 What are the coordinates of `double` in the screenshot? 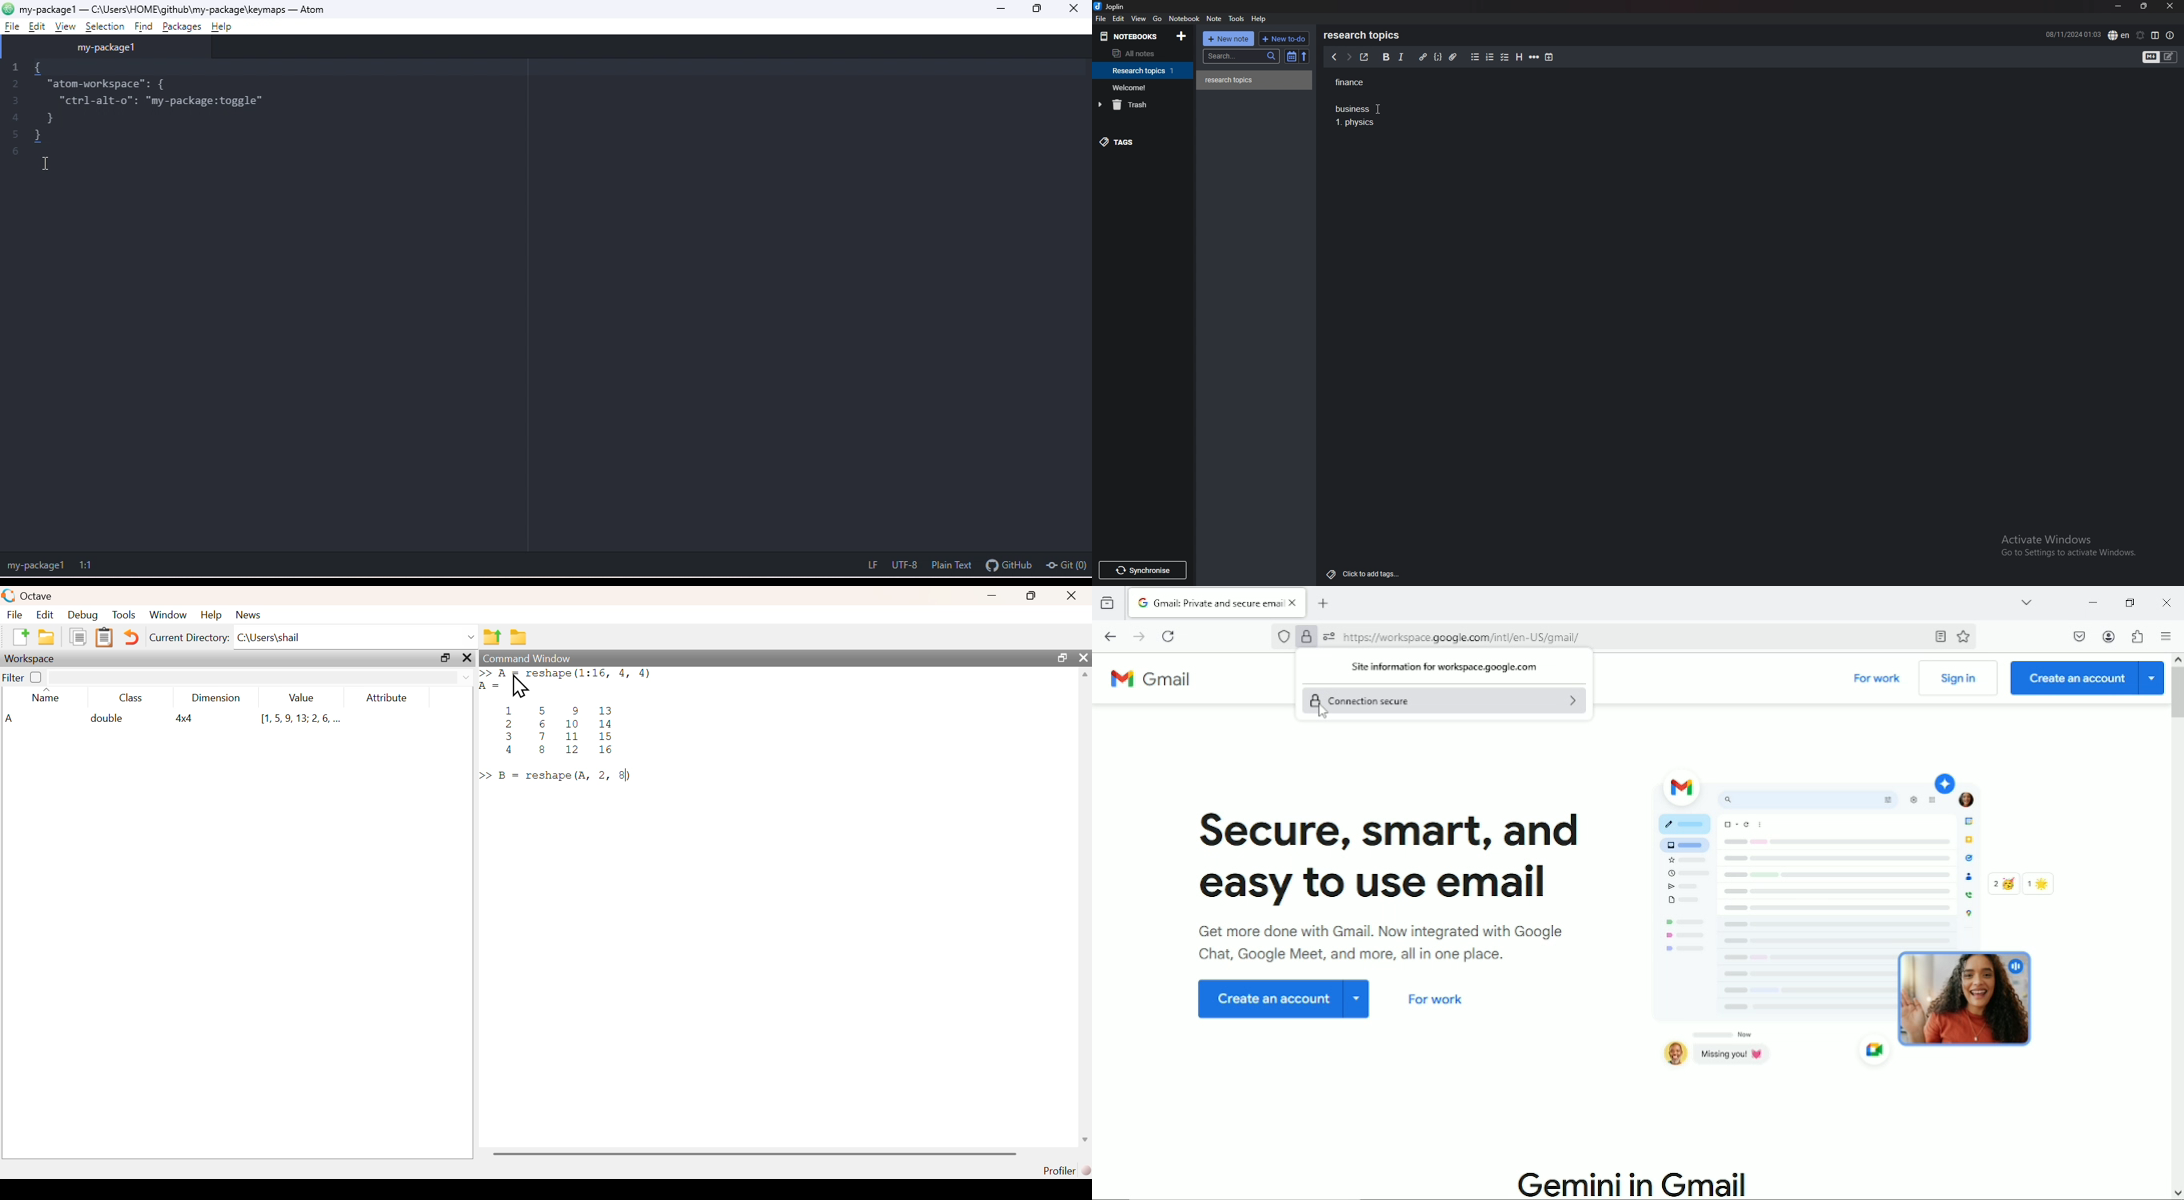 It's located at (106, 720).